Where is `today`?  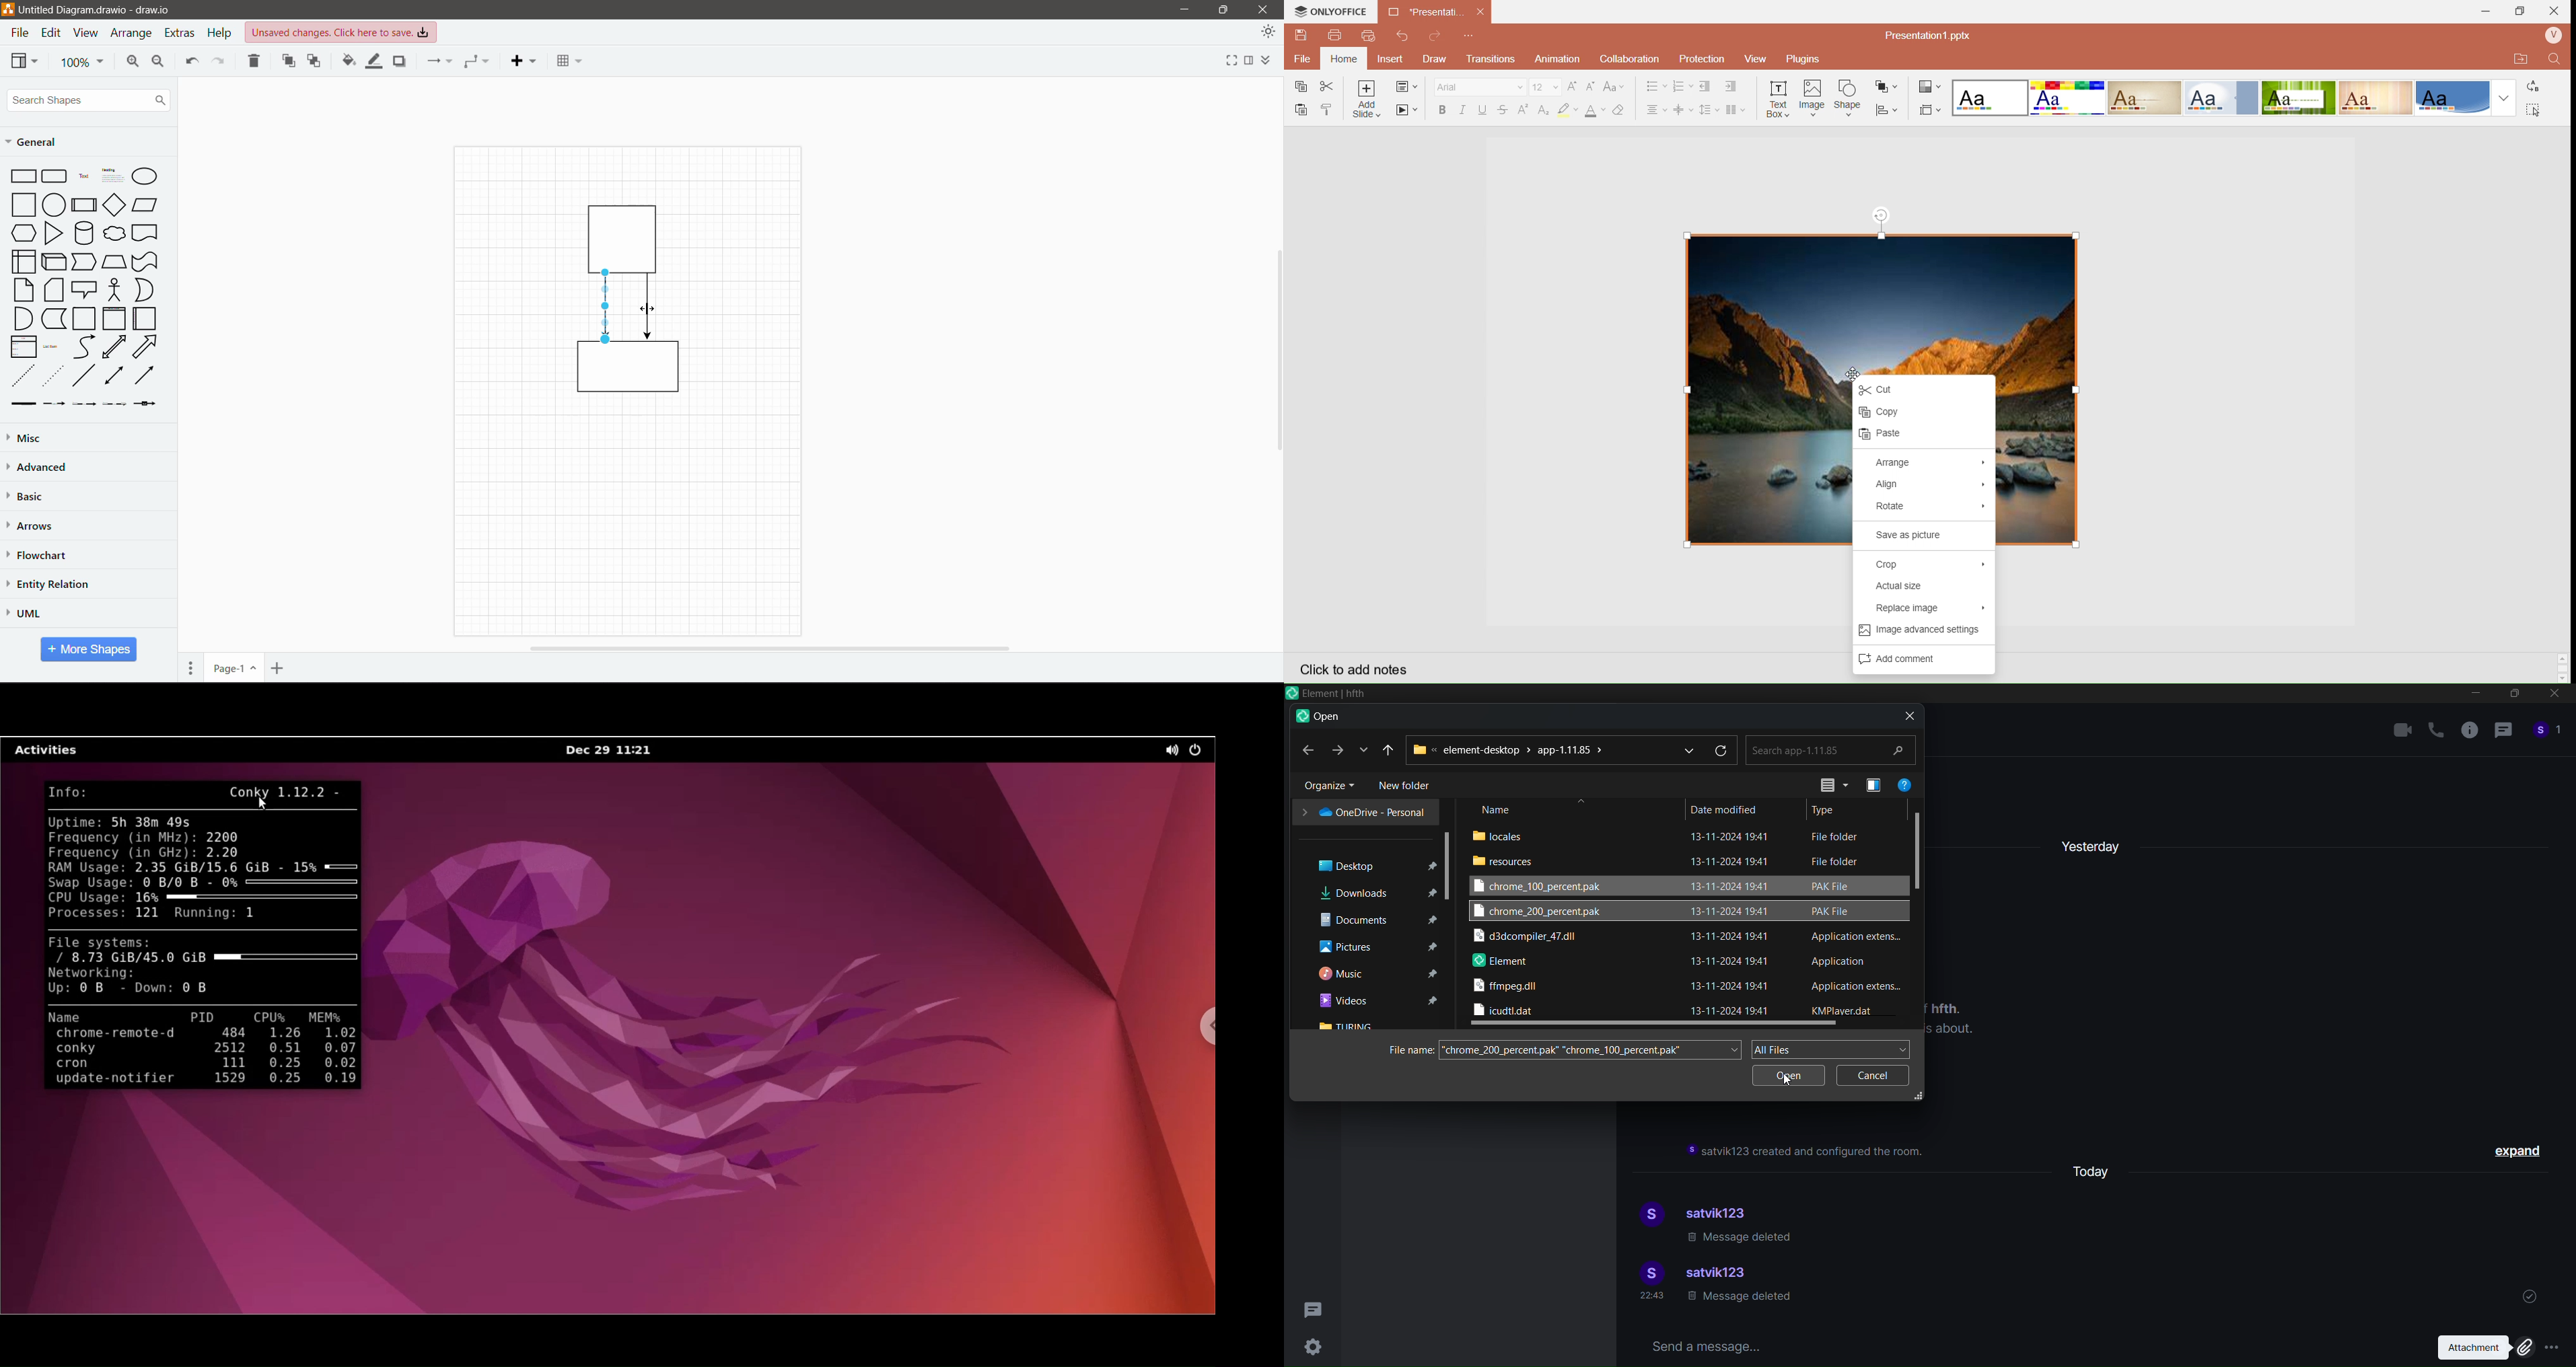
today is located at coordinates (2098, 1170).